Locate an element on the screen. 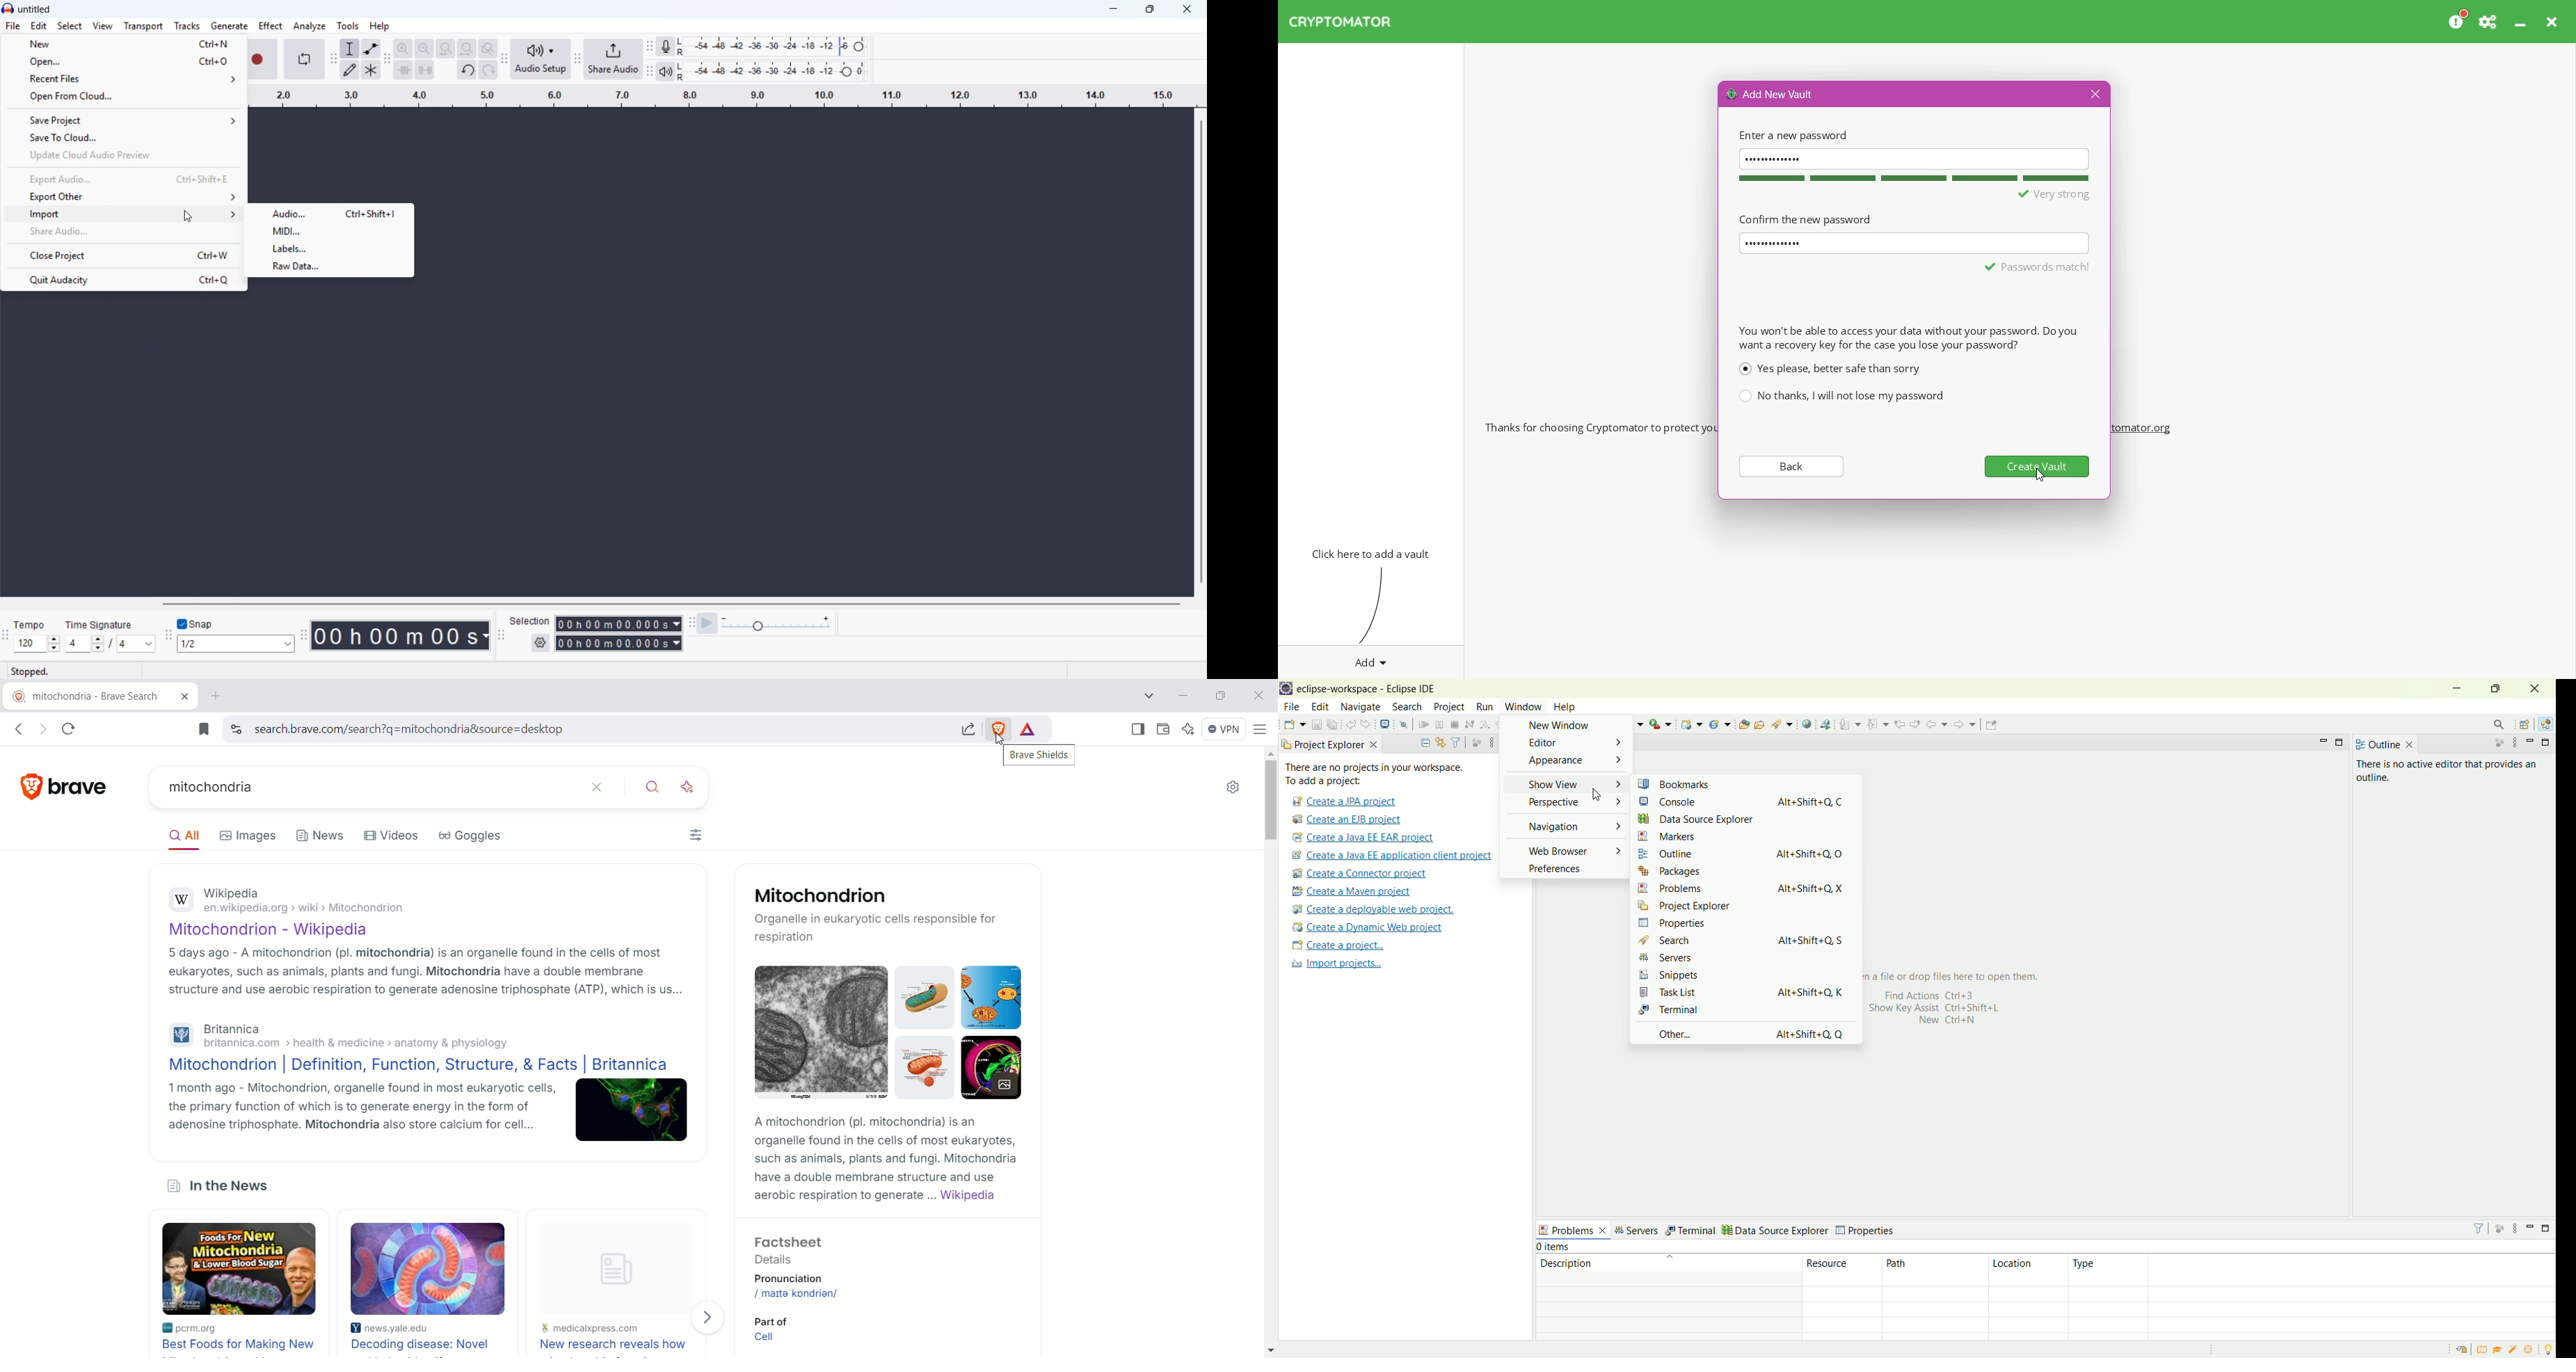 The image size is (2576, 1372). Horizontal scroll bar is located at coordinates (671, 604).